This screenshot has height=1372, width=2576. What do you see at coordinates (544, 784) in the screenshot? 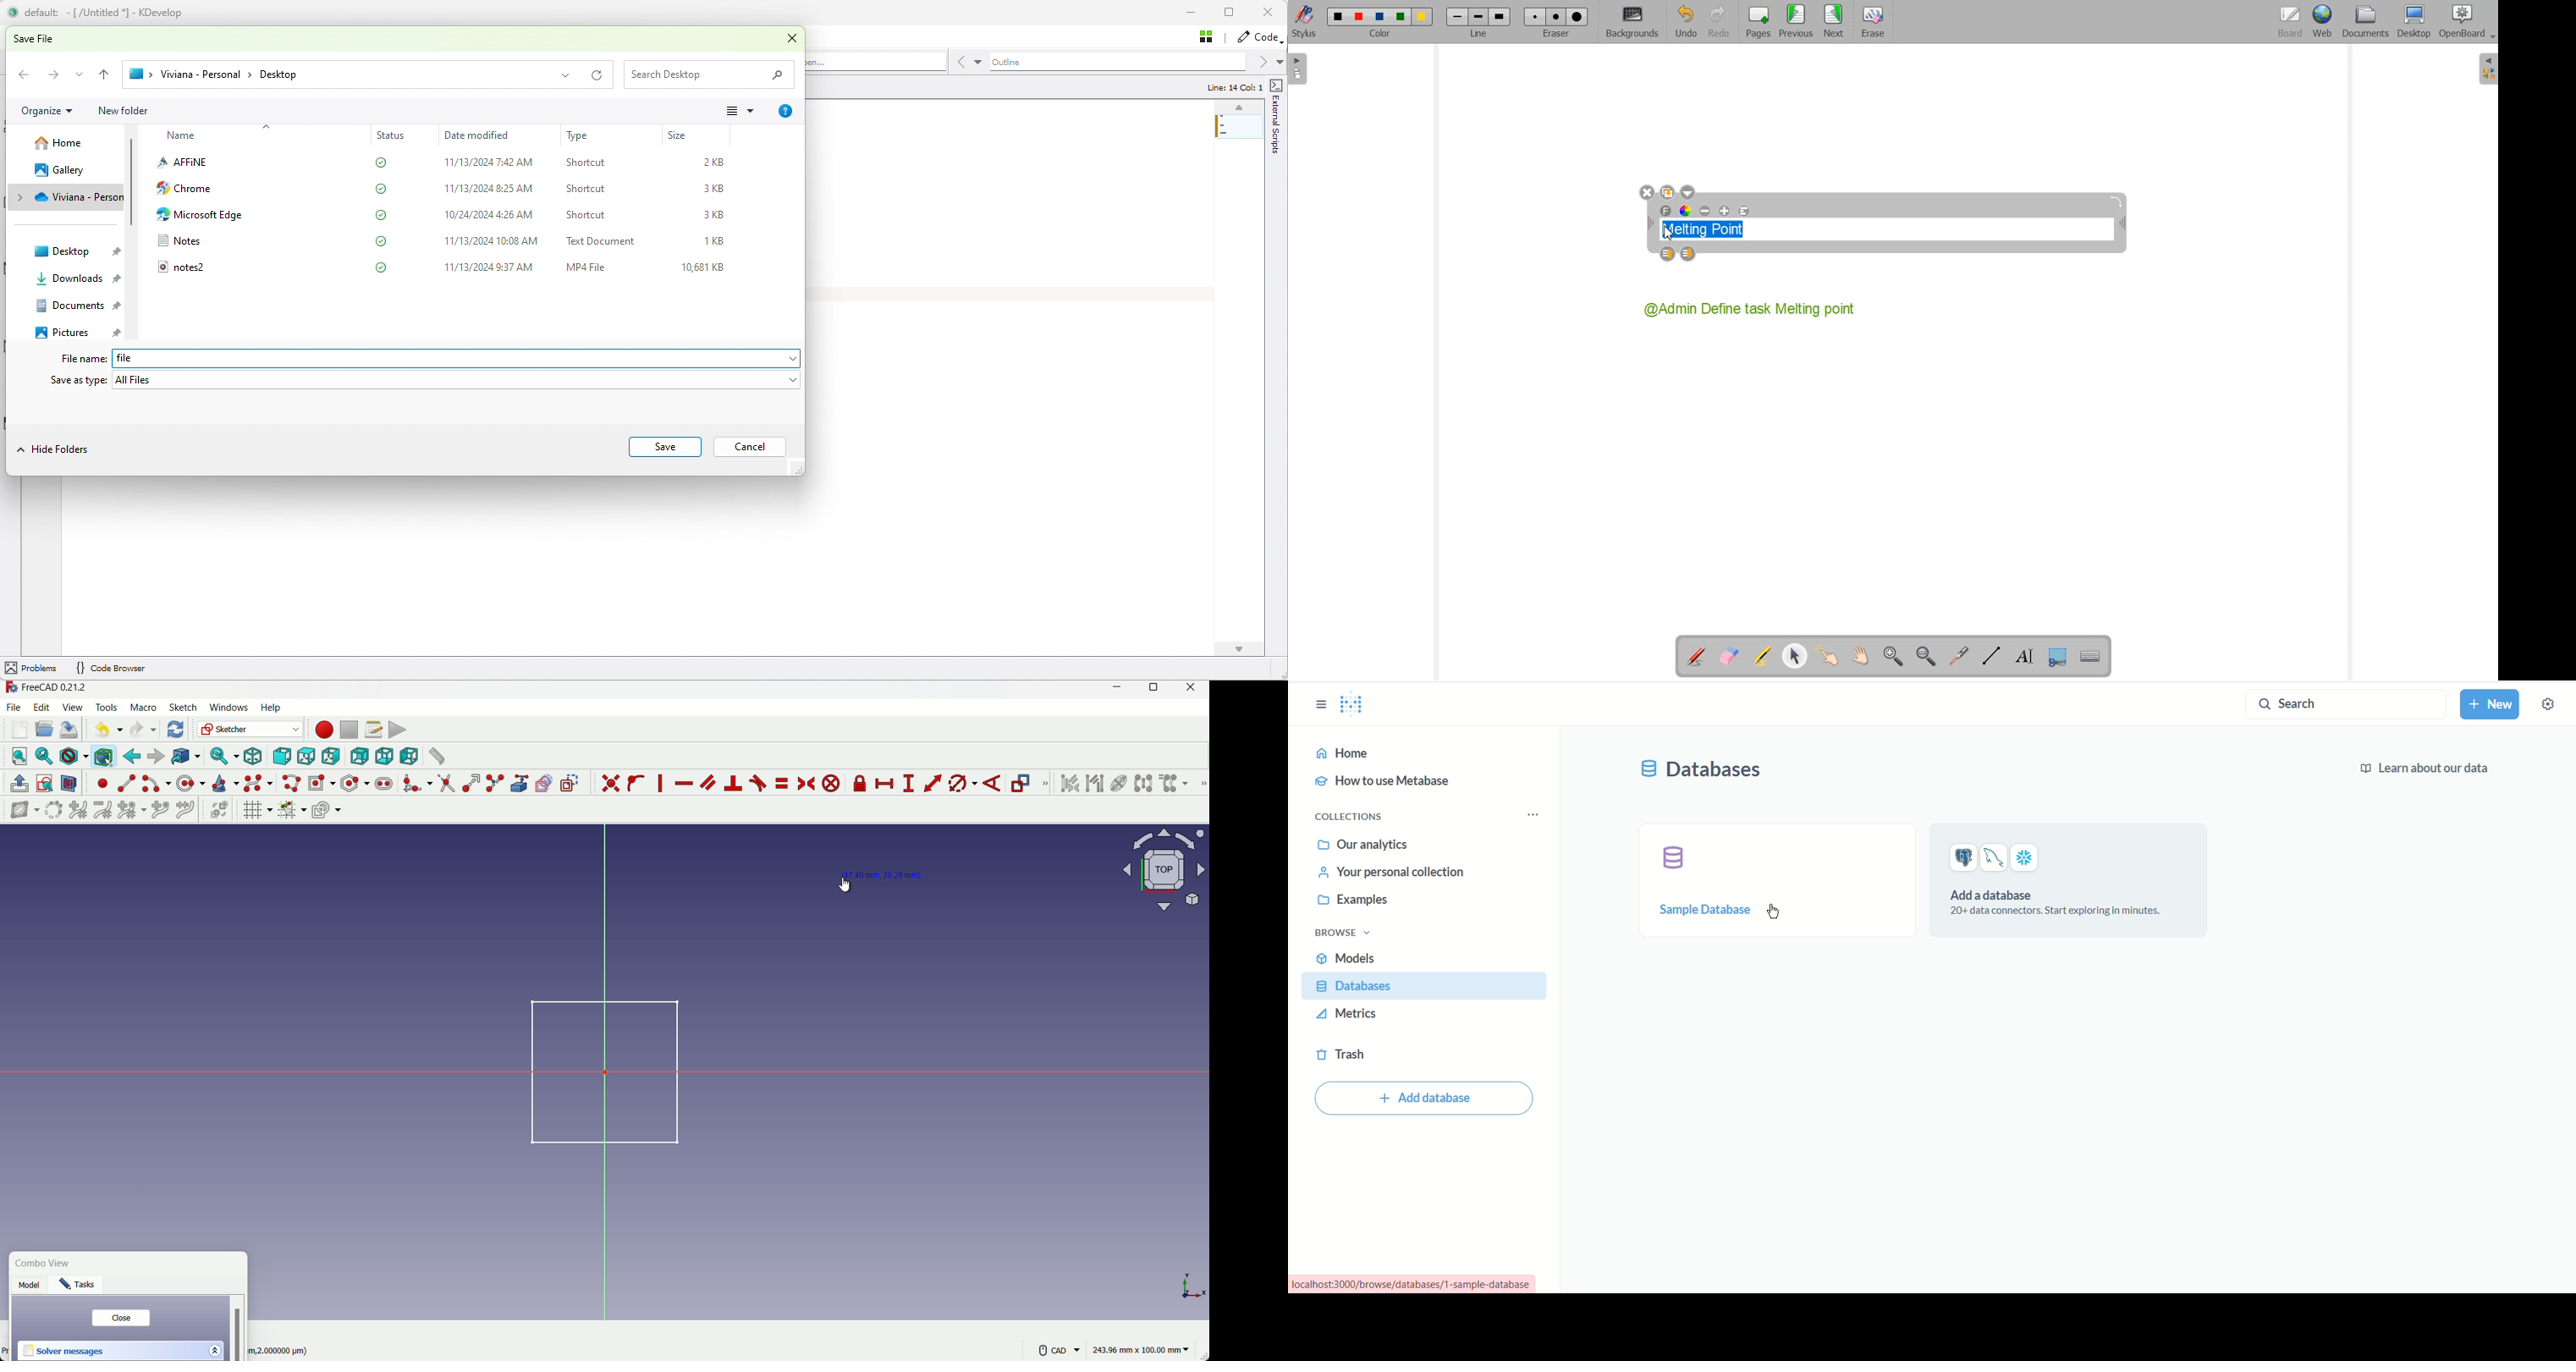
I see `create carbon copy` at bounding box center [544, 784].